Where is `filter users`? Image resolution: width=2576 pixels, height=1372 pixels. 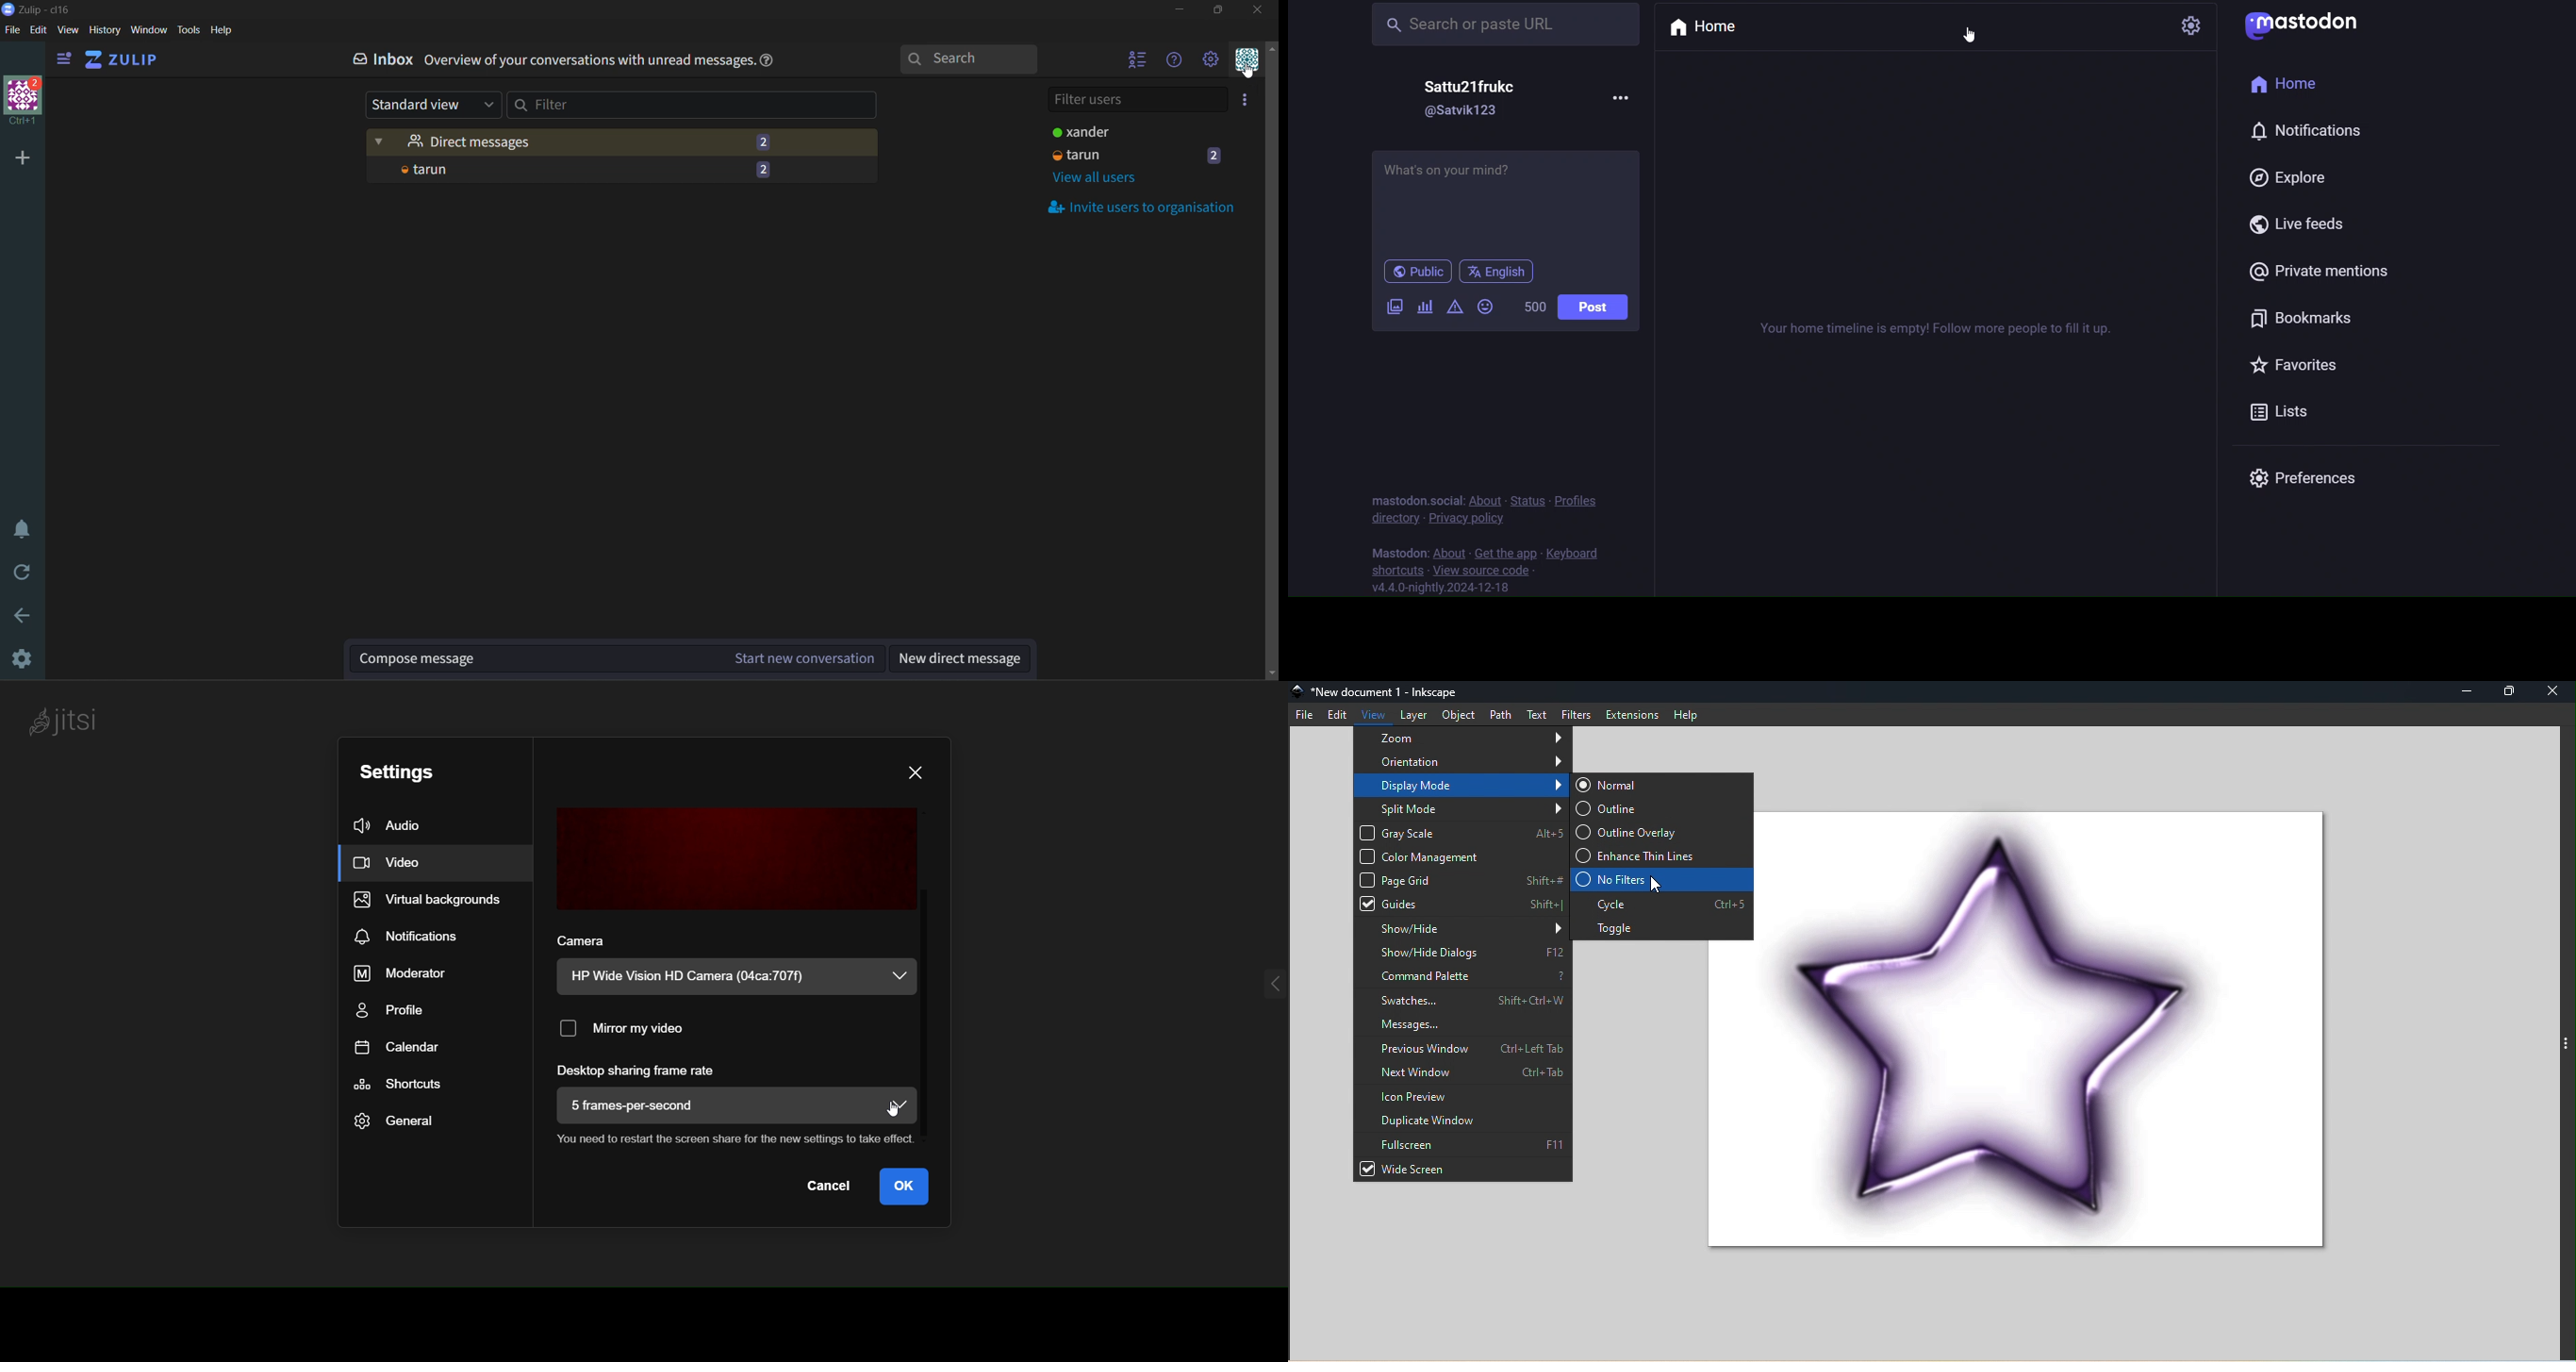
filter users is located at coordinates (1136, 100).